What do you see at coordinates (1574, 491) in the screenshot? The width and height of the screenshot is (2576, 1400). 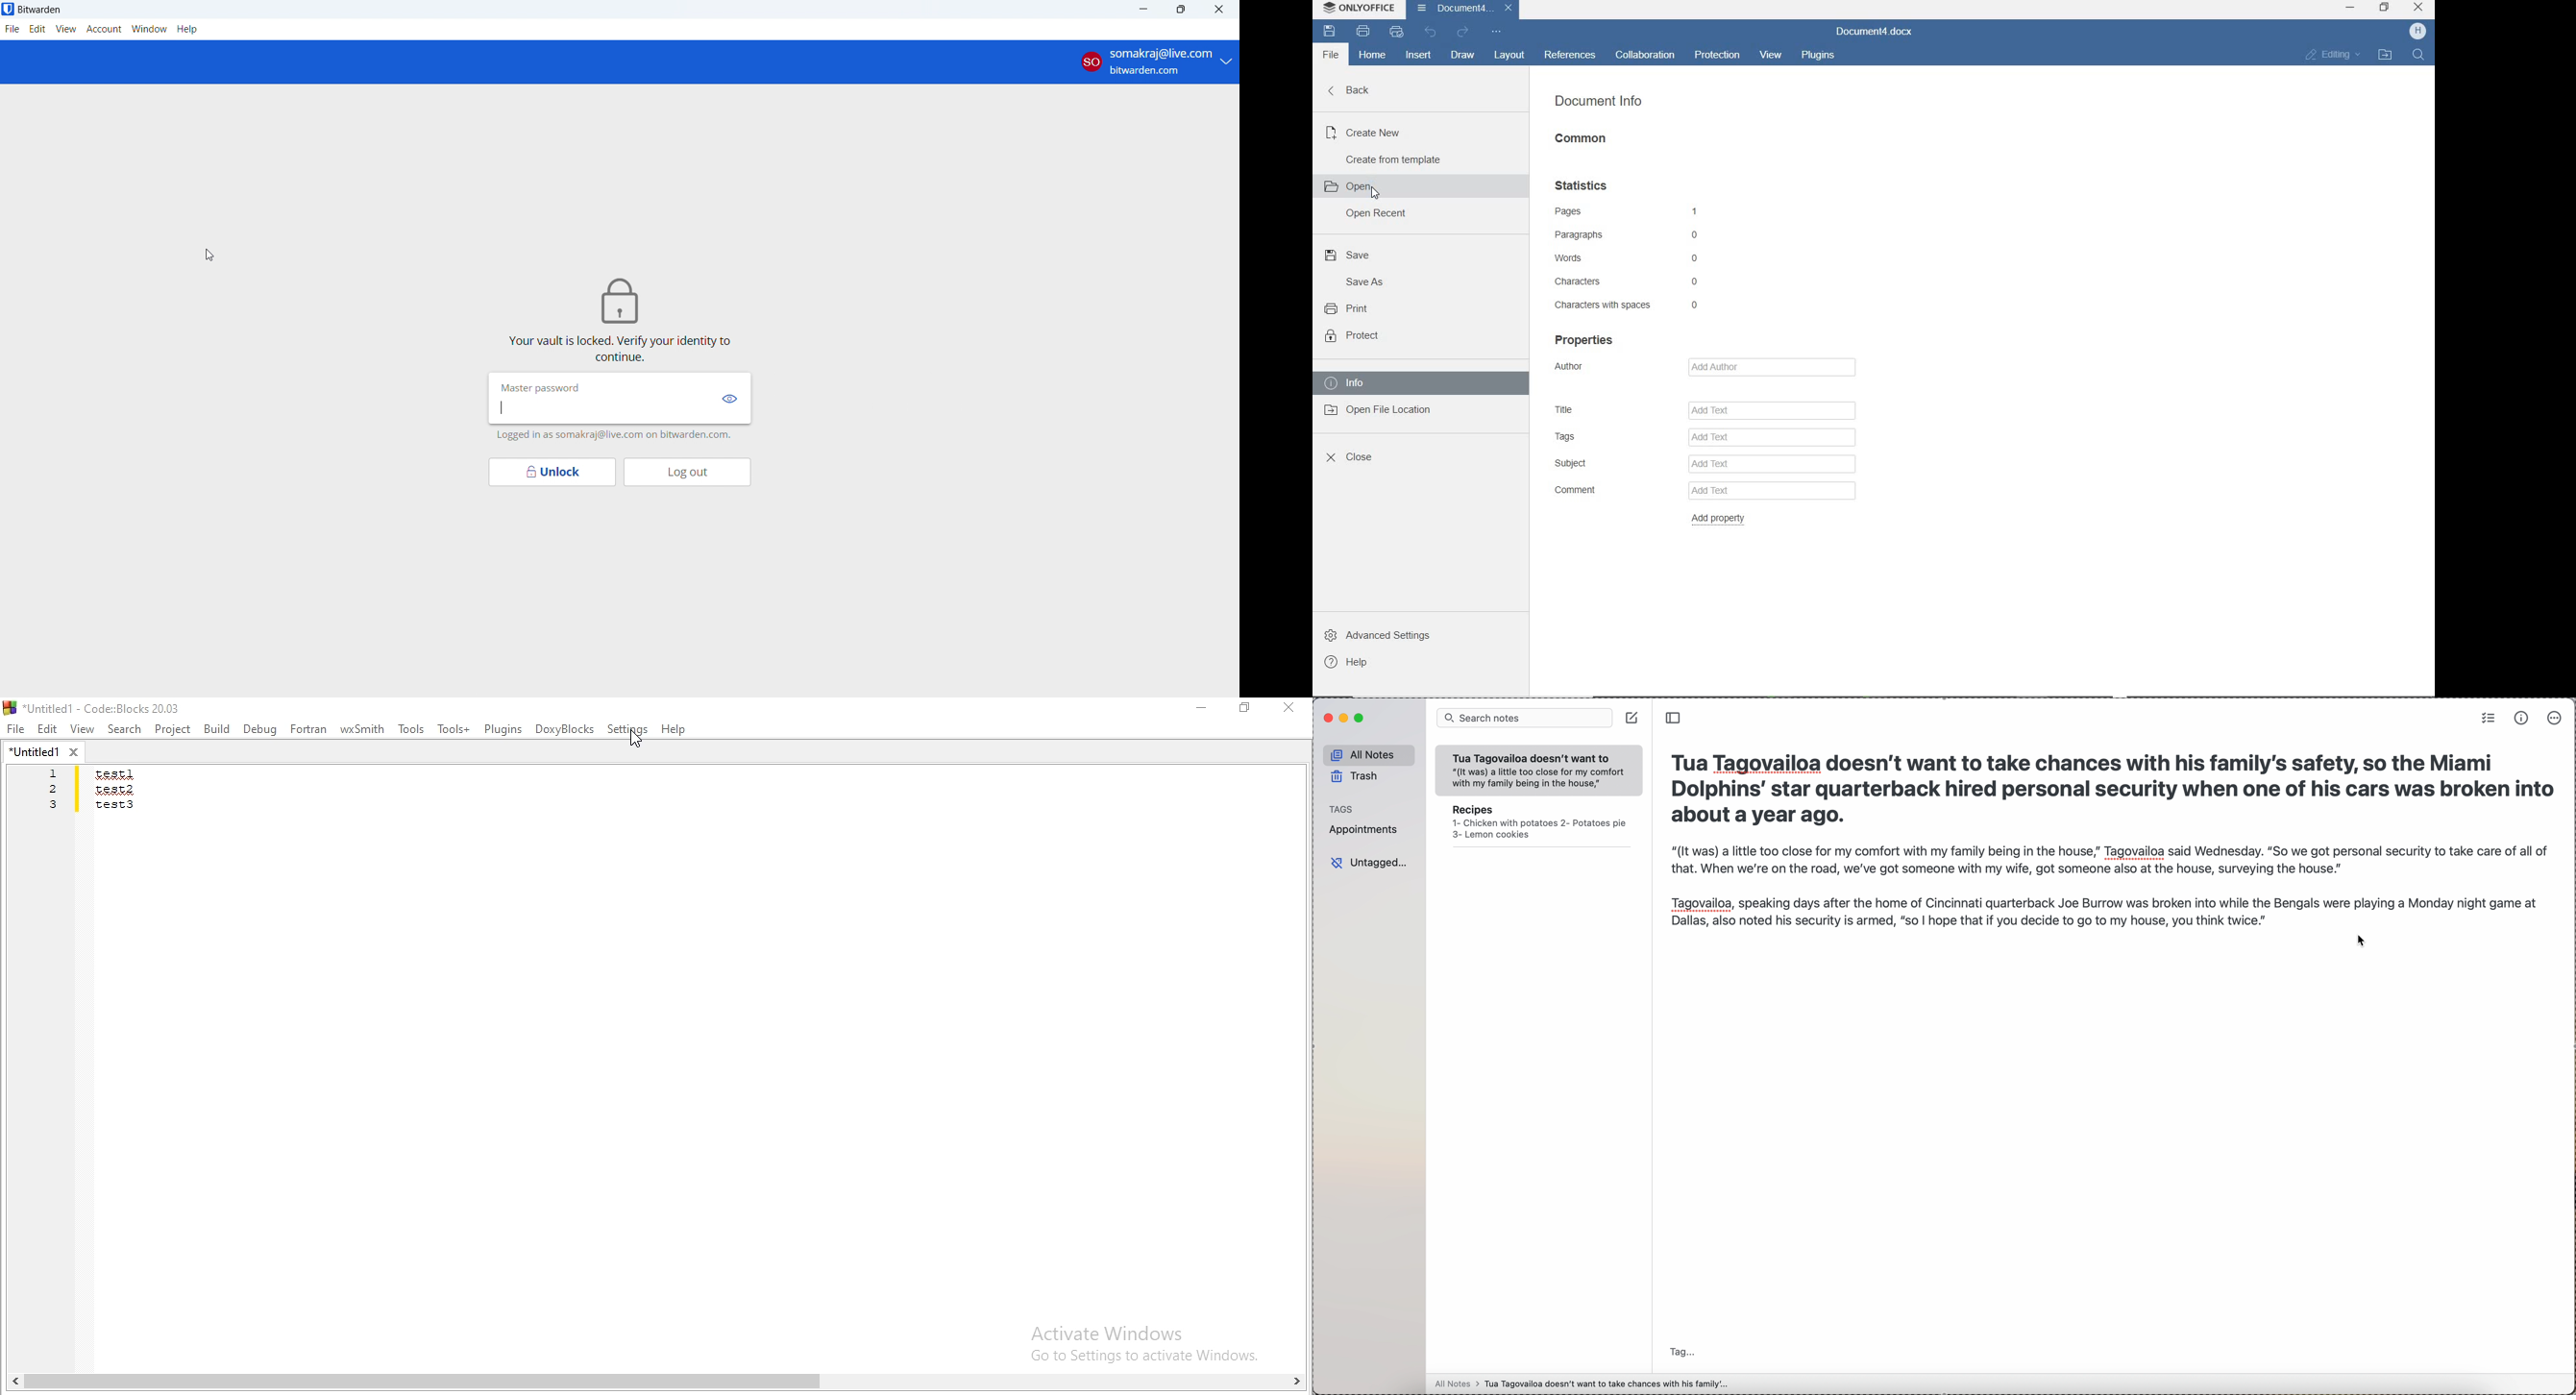 I see `comment` at bounding box center [1574, 491].